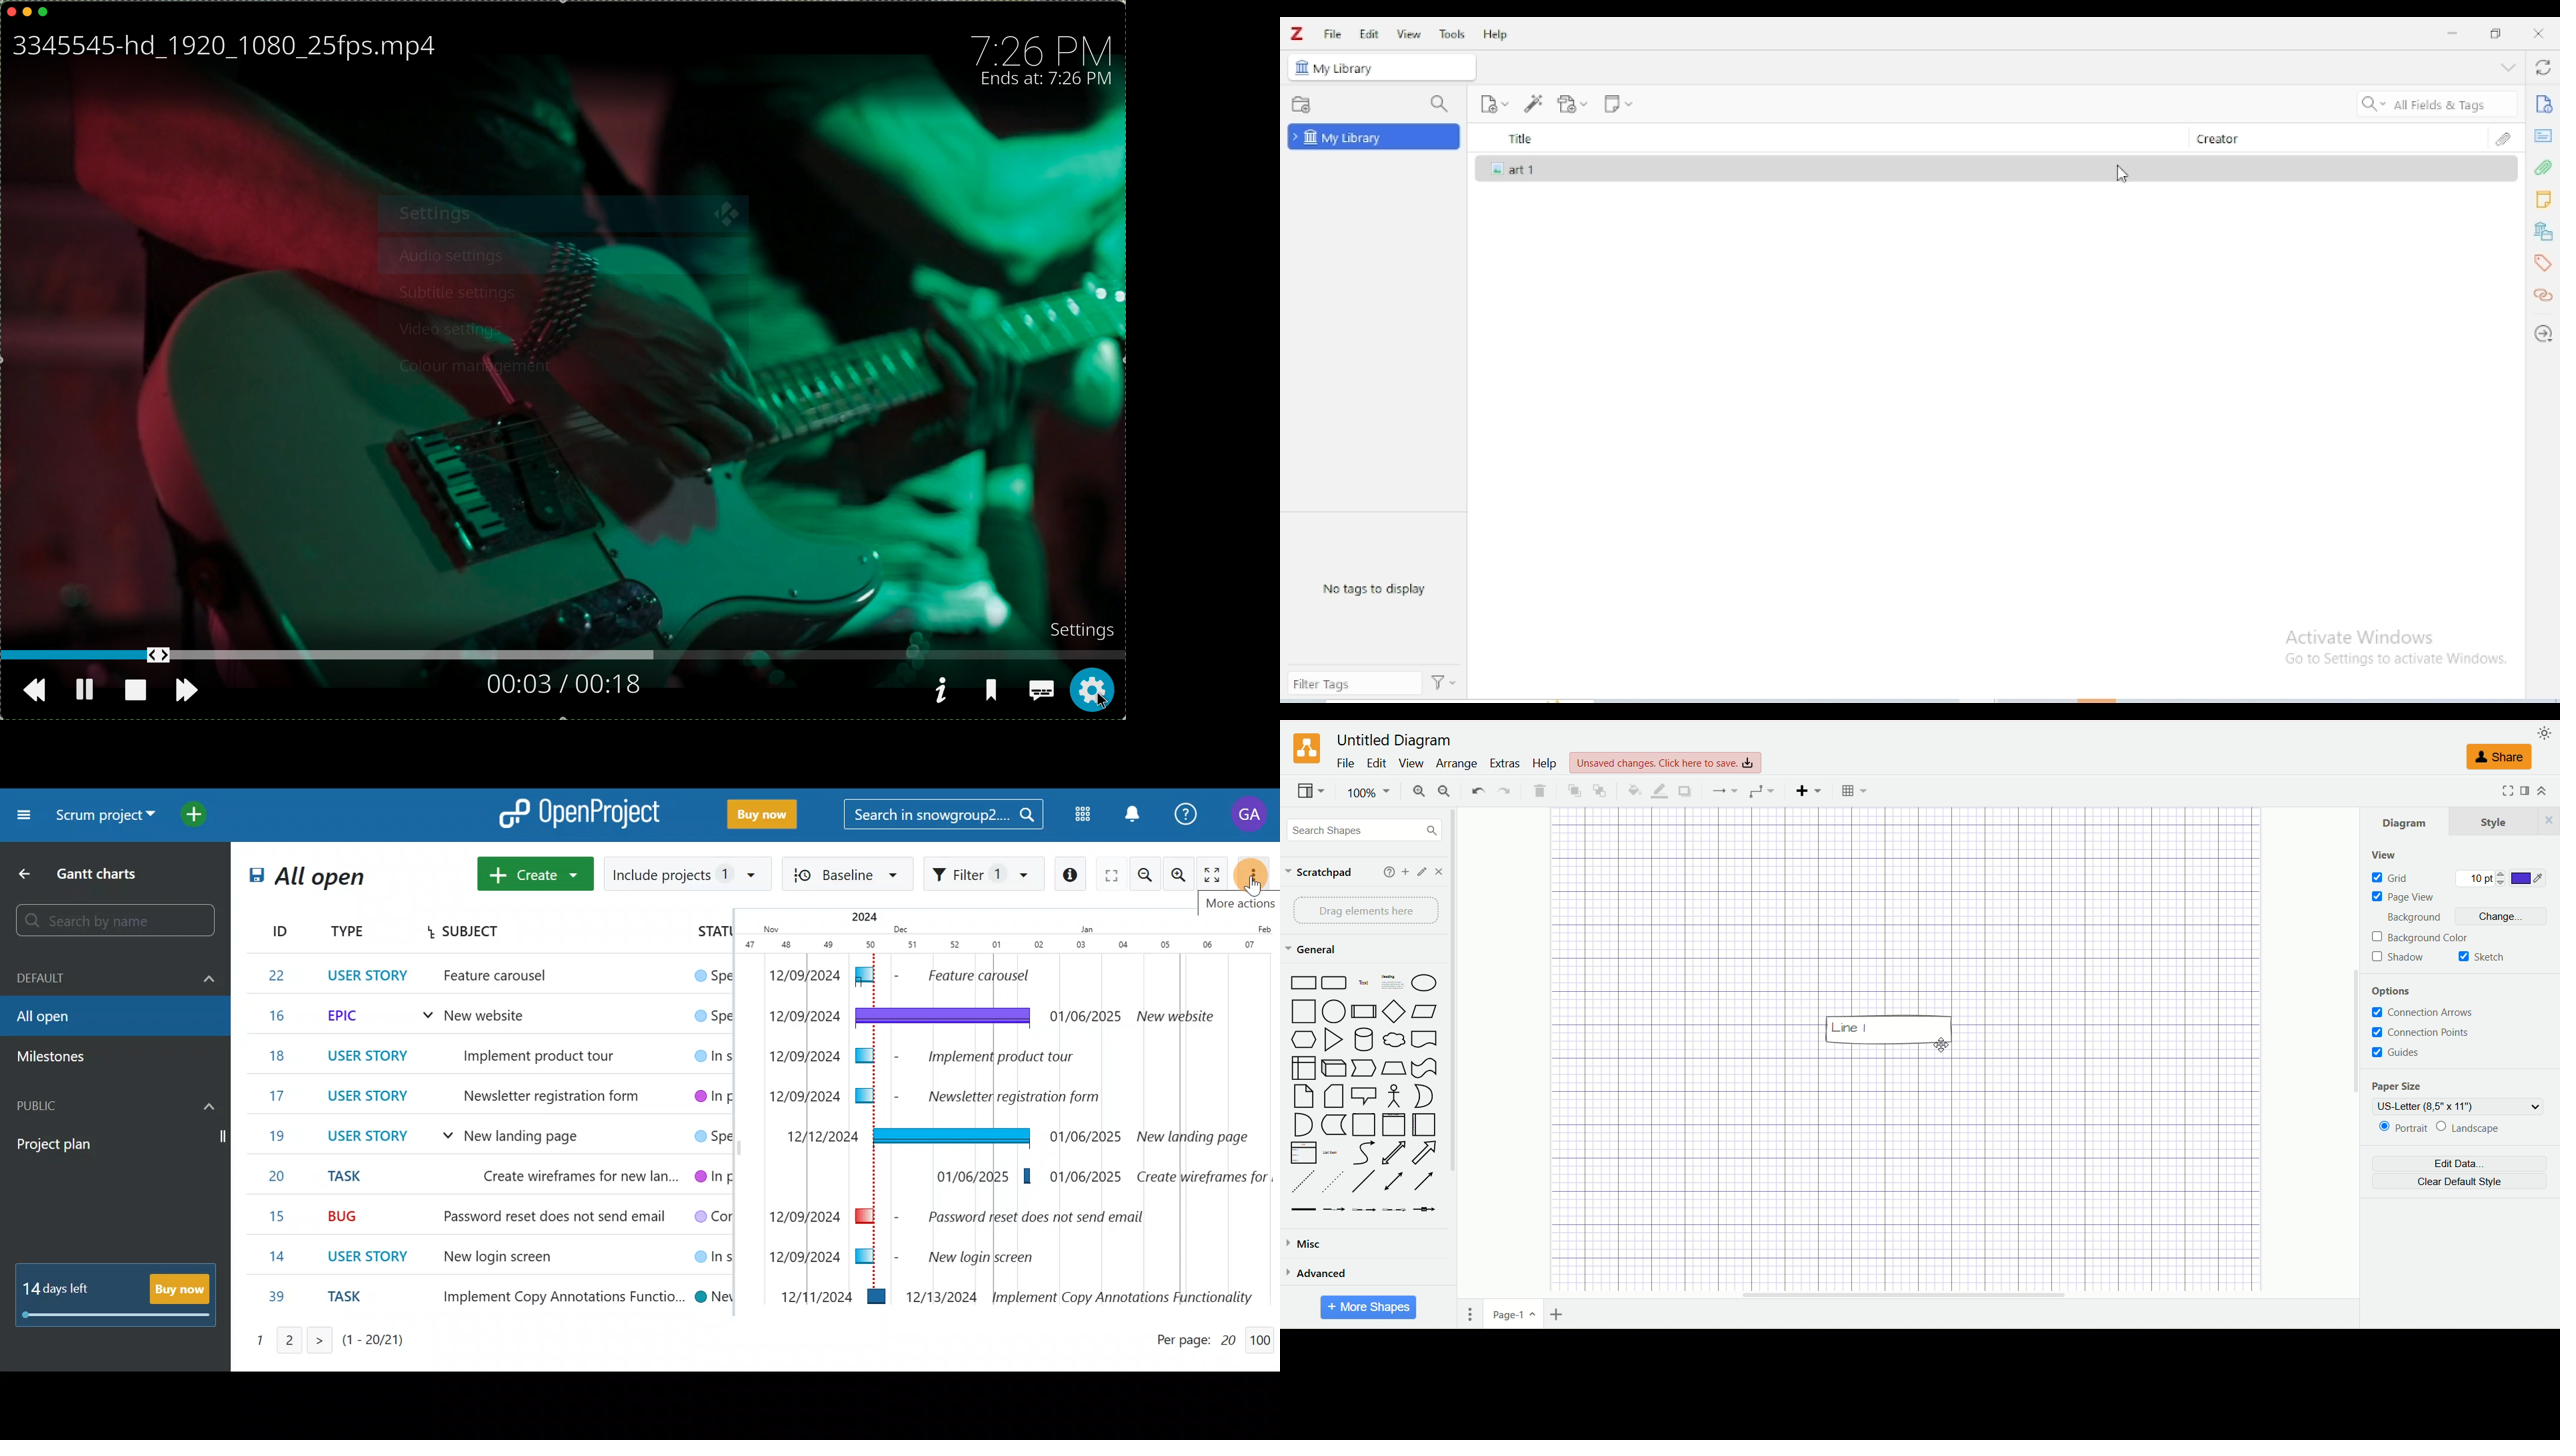  Describe the element at coordinates (2122, 174) in the screenshot. I see `cursor` at that location.